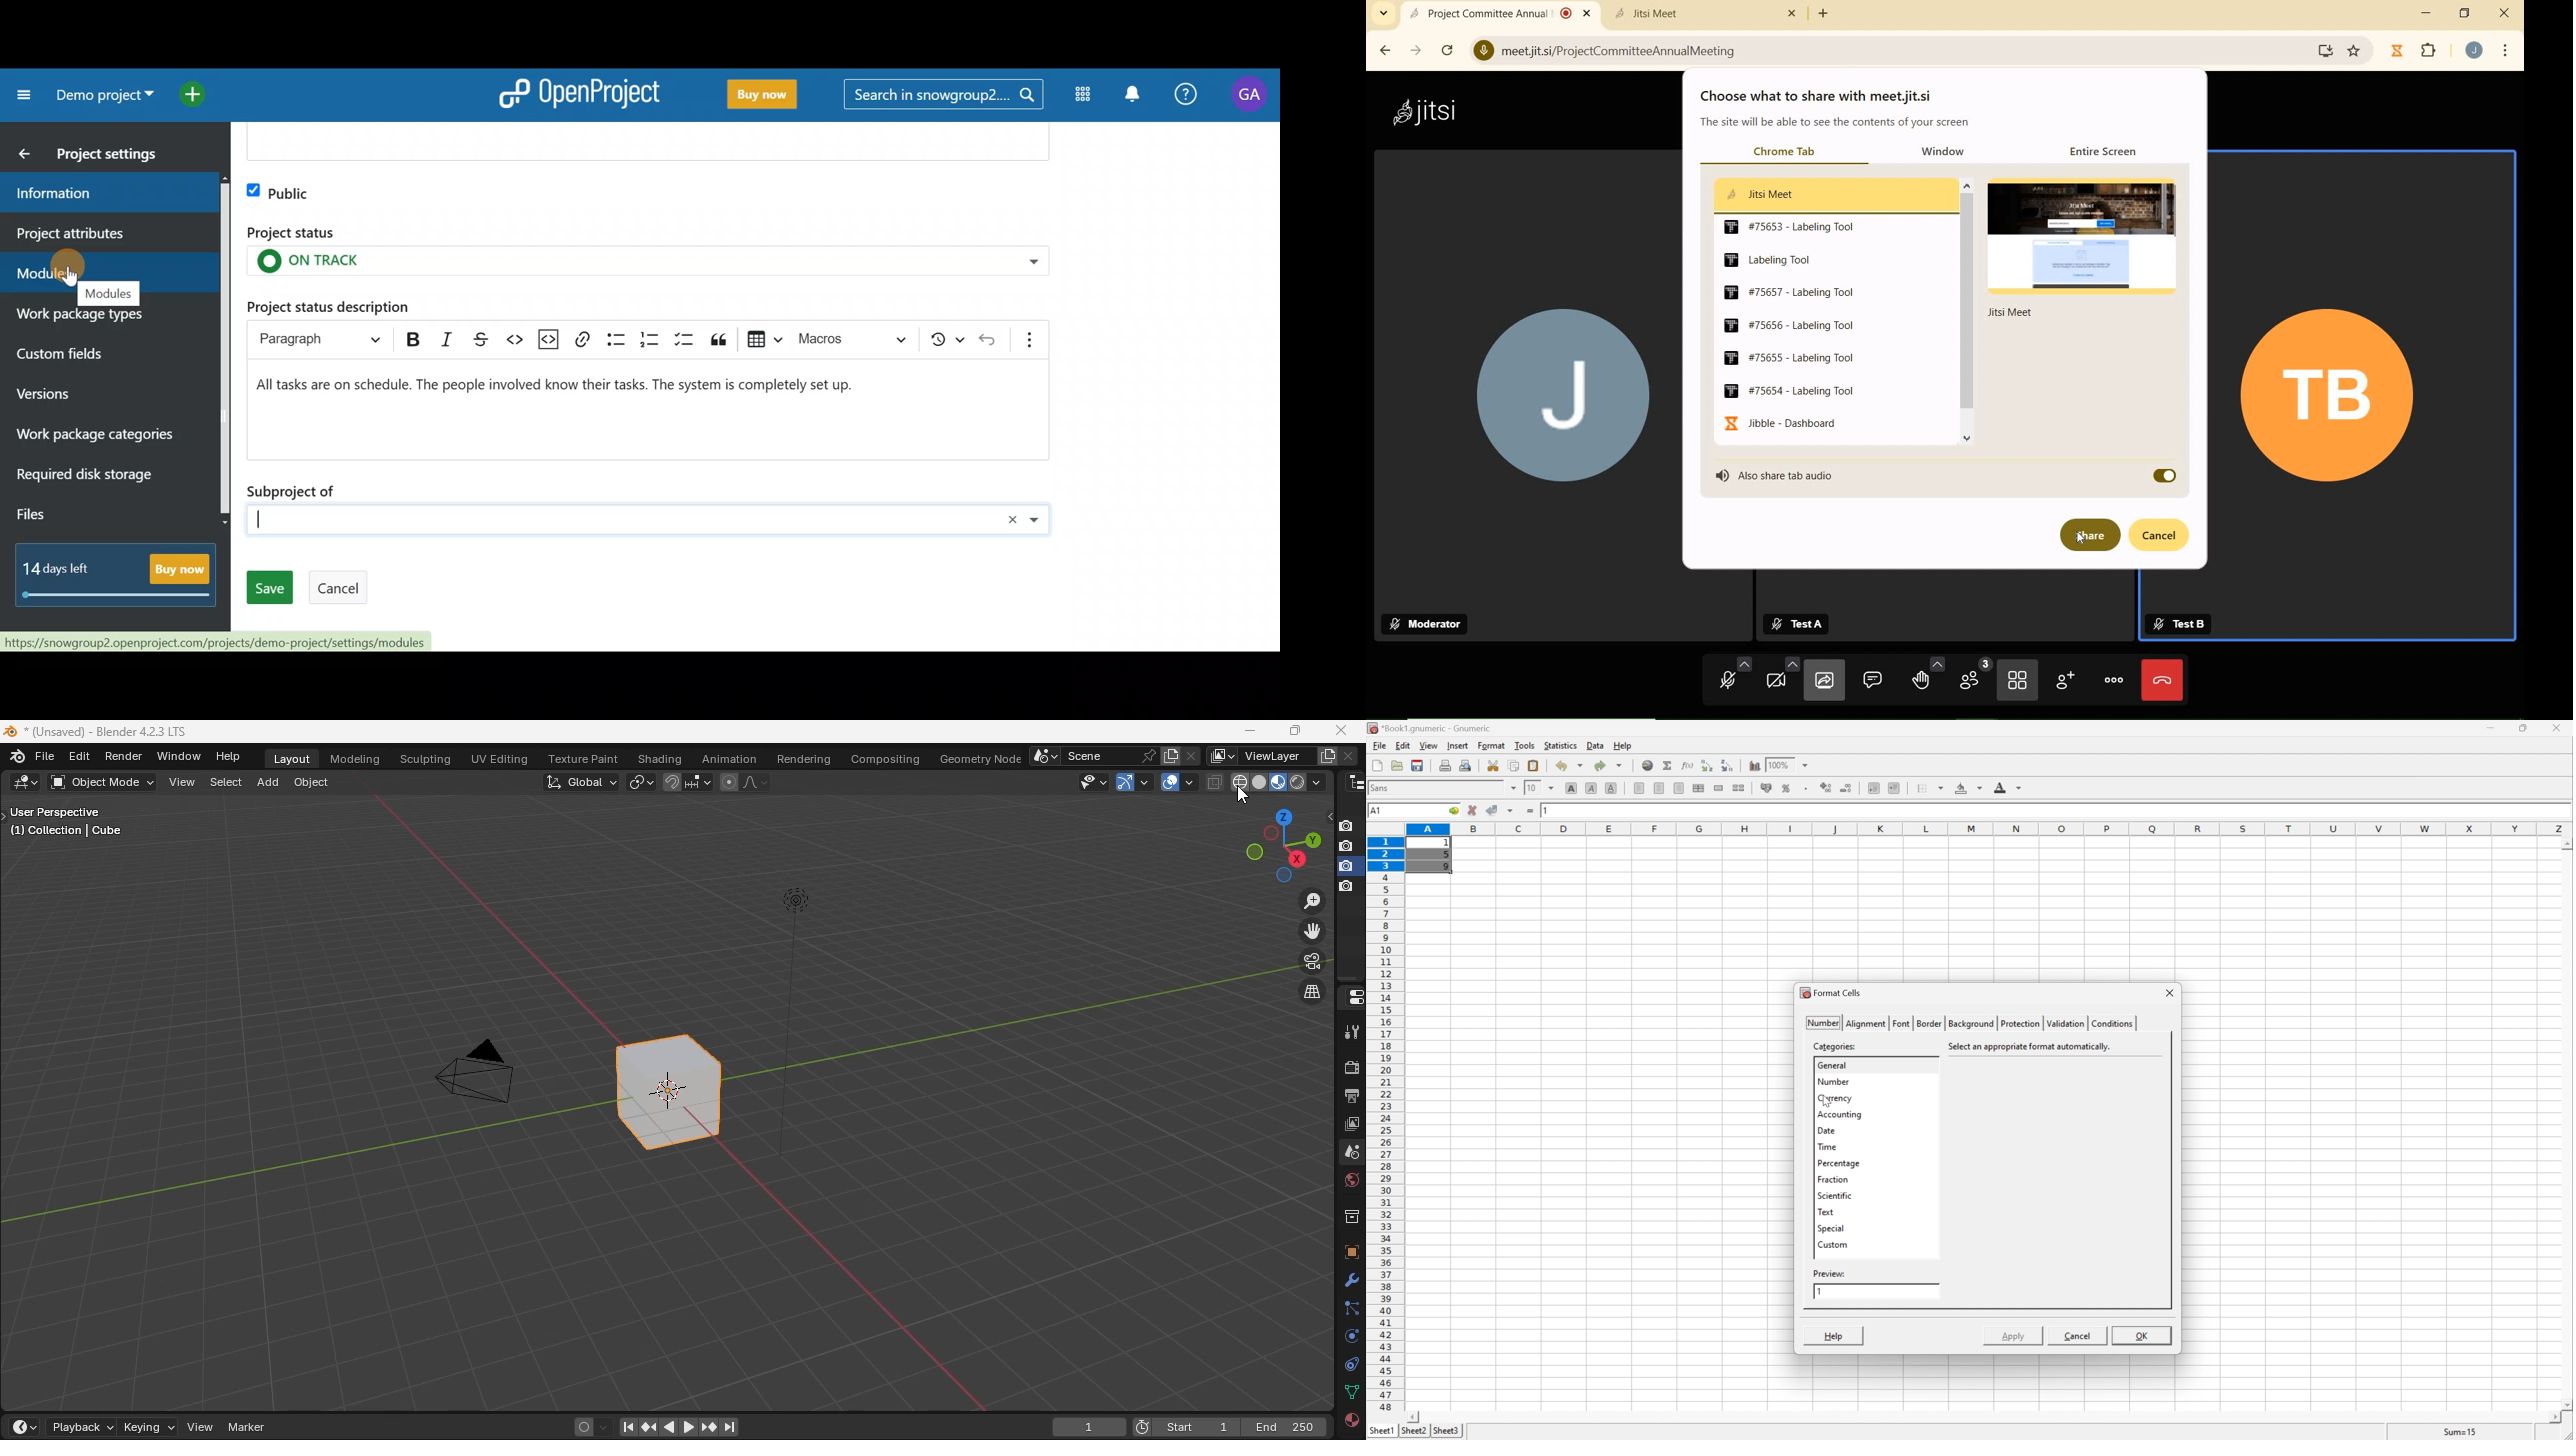  What do you see at coordinates (1473, 810) in the screenshot?
I see `cancel changes` at bounding box center [1473, 810].